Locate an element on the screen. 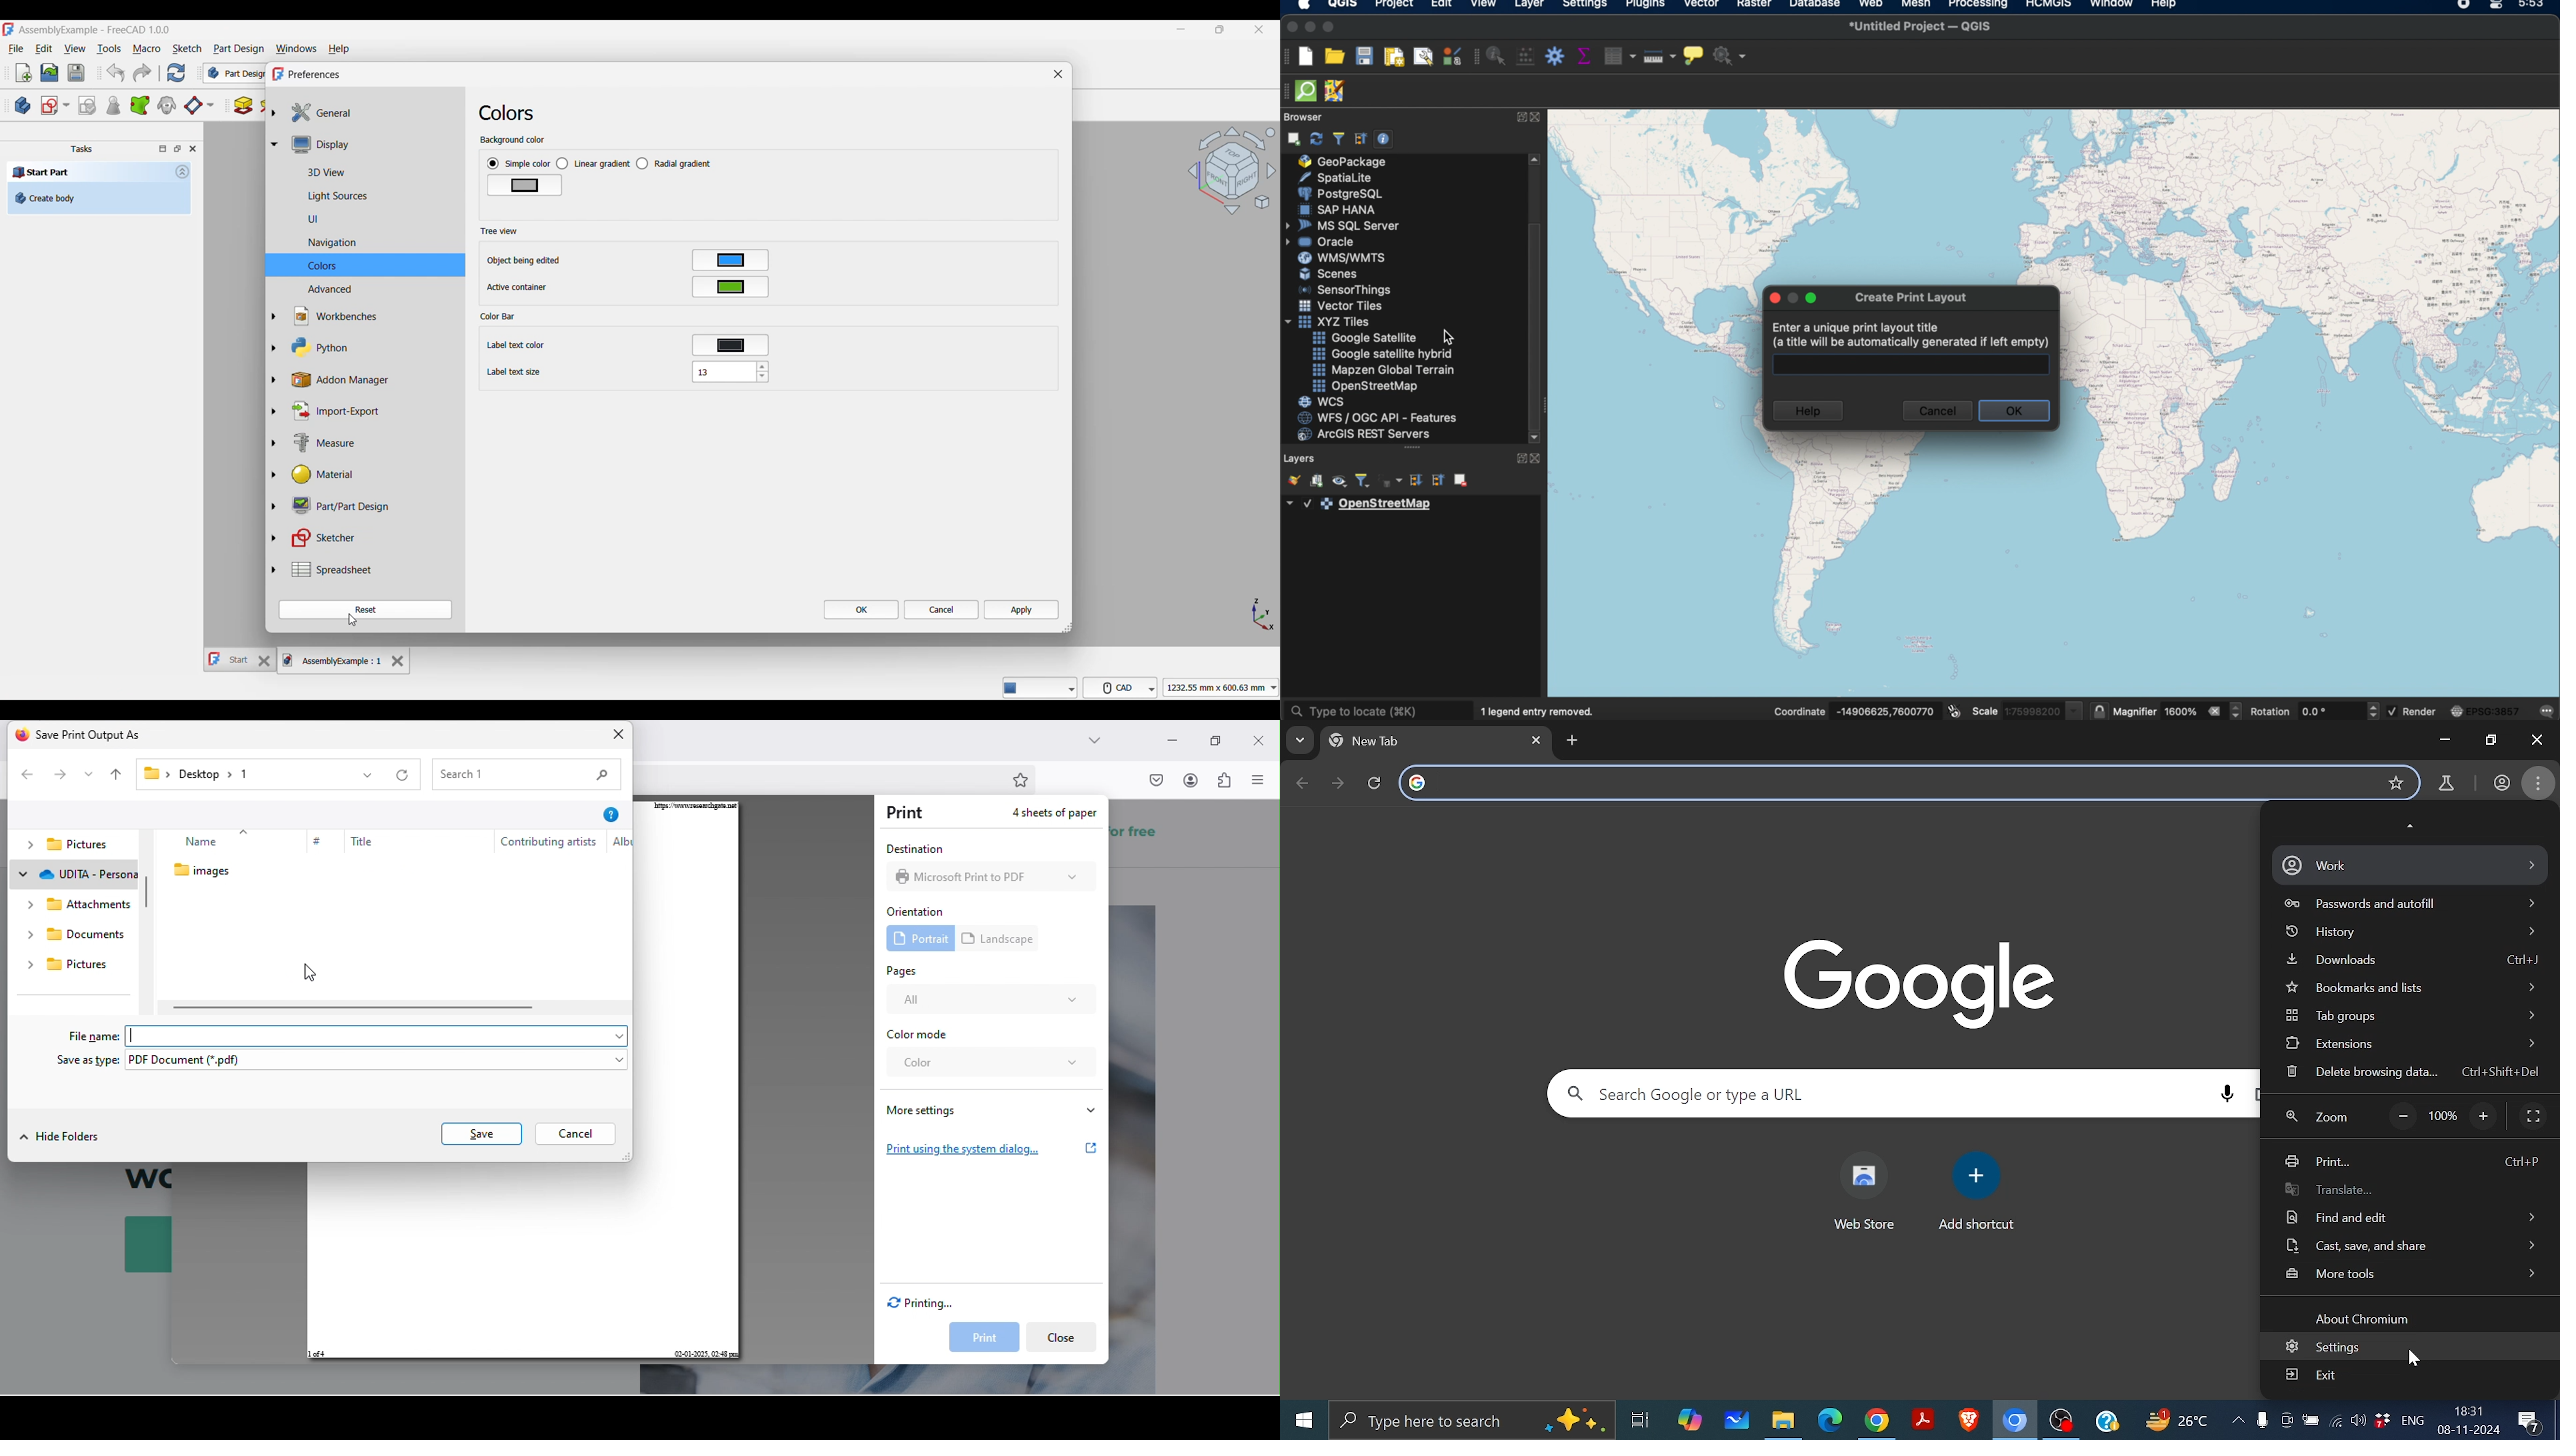  Color setting for background color is located at coordinates (525, 185).